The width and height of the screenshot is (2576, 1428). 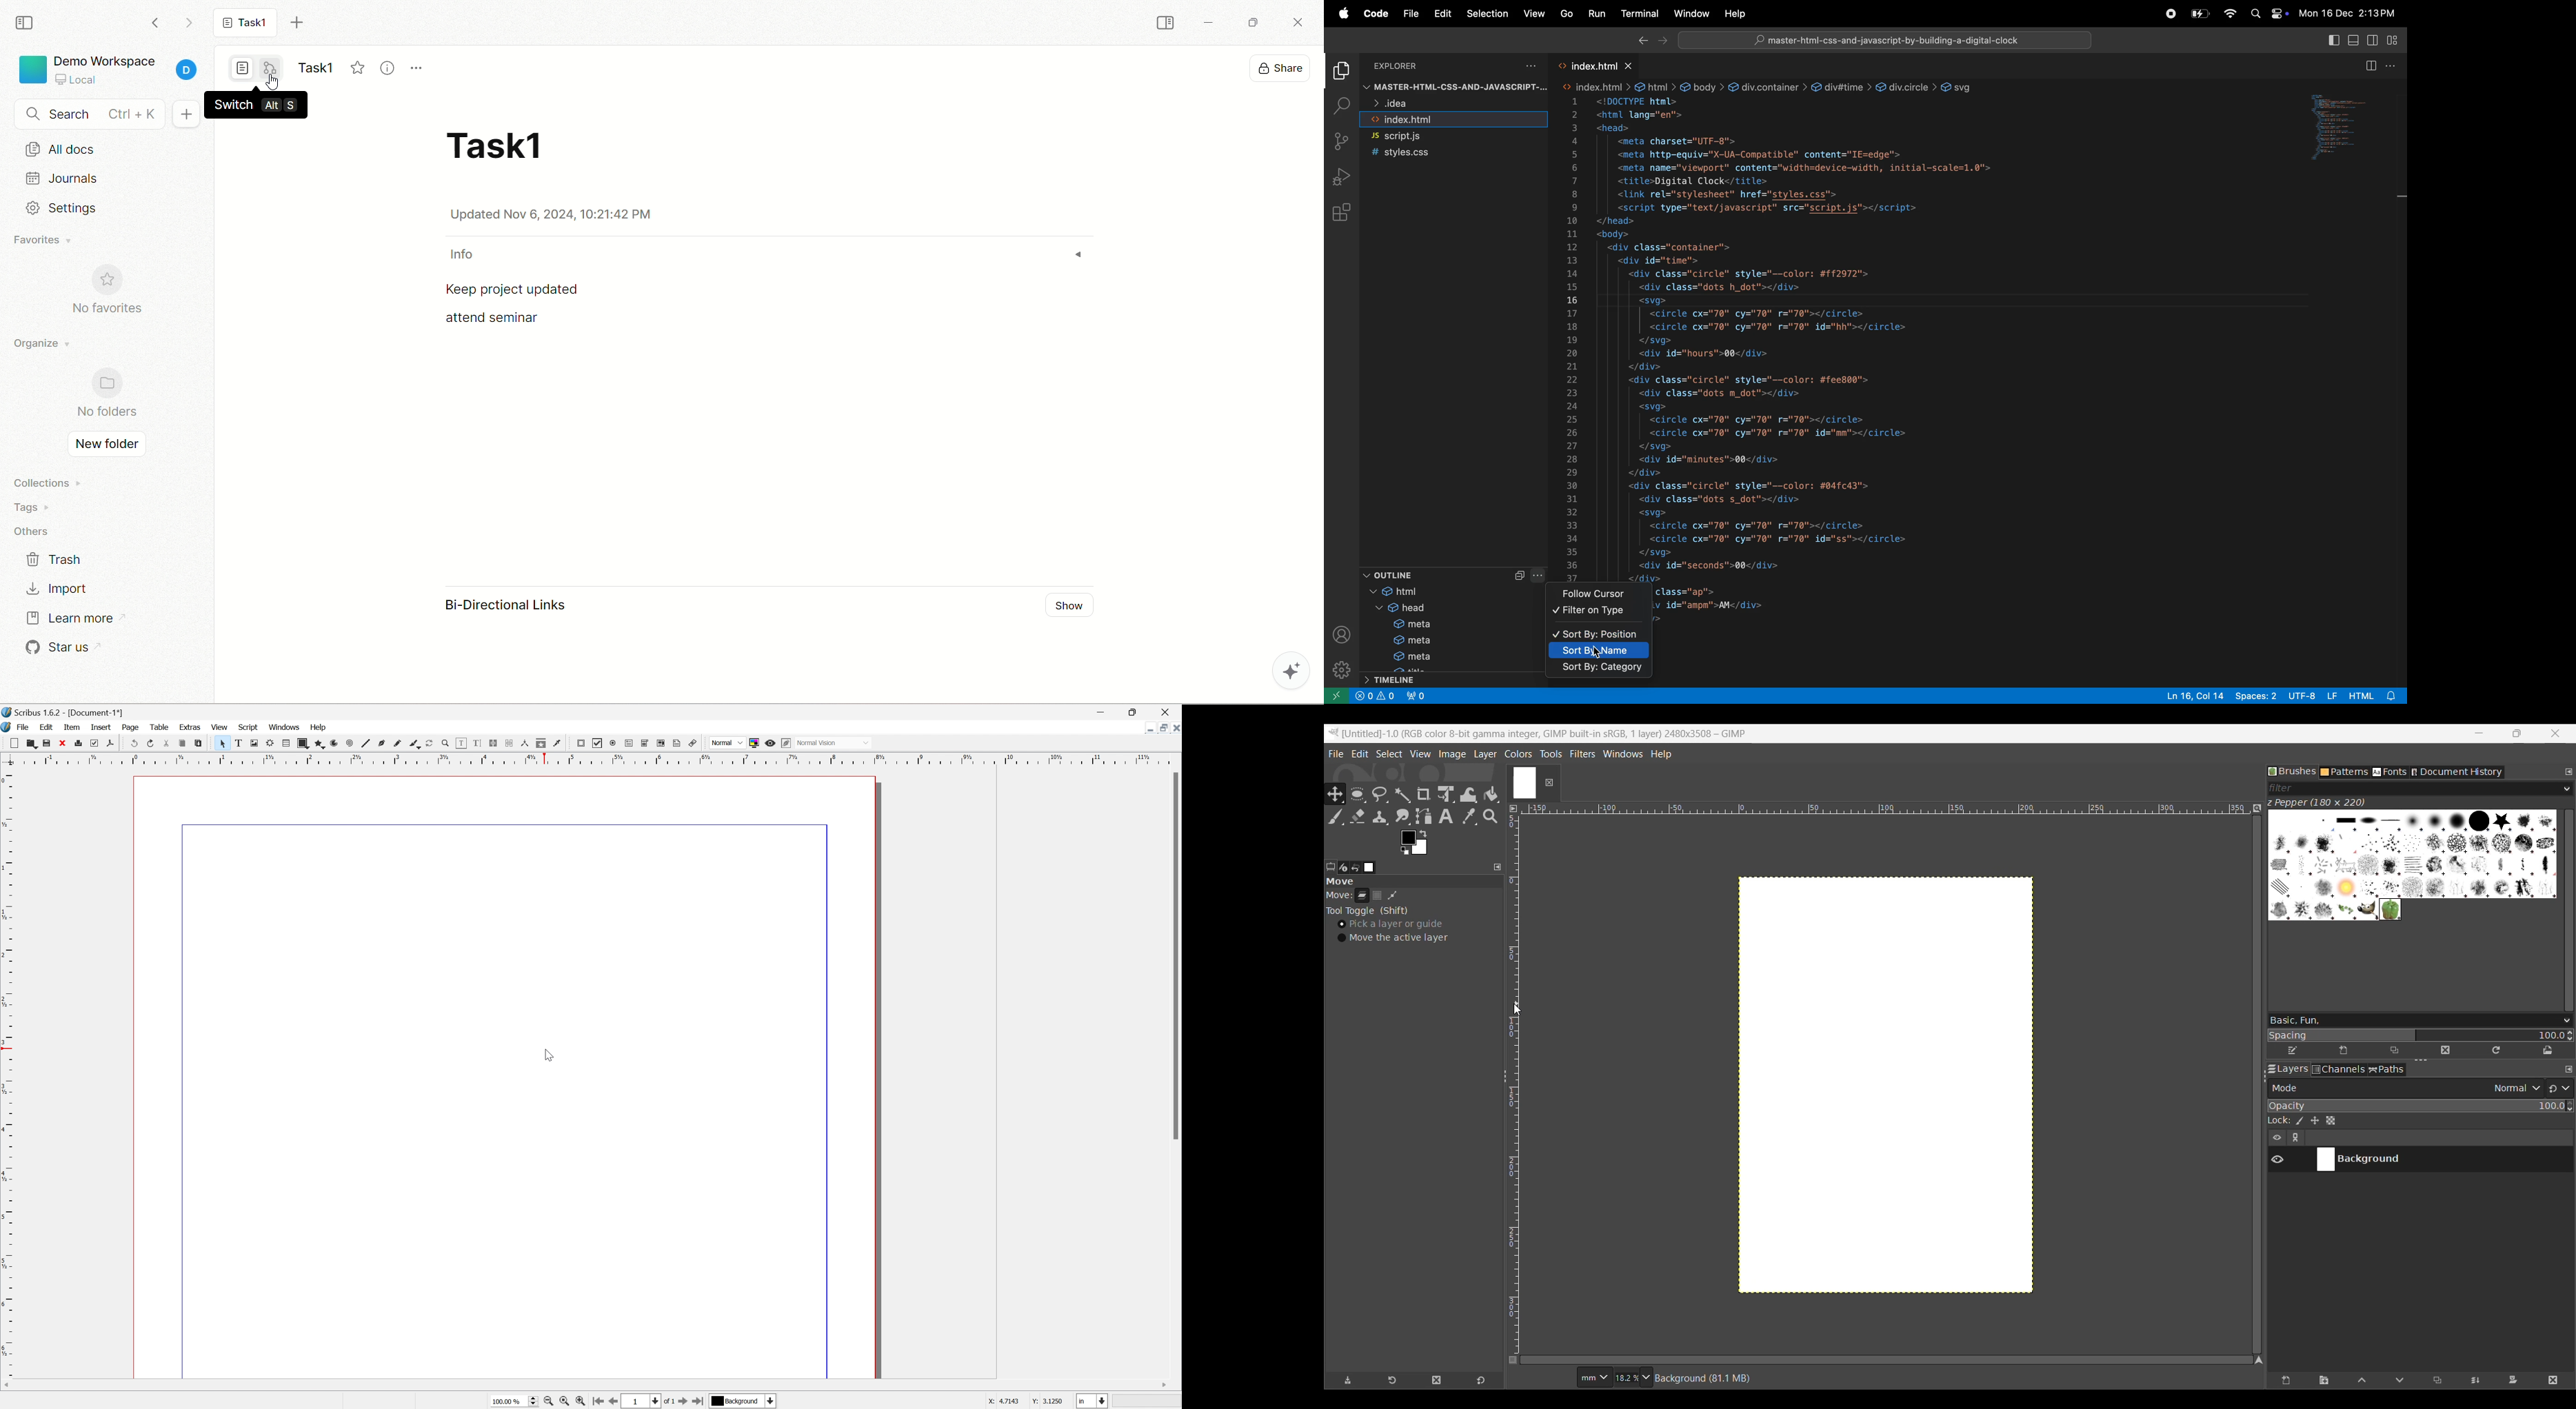 I want to click on Zoom out, so click(x=546, y=1403).